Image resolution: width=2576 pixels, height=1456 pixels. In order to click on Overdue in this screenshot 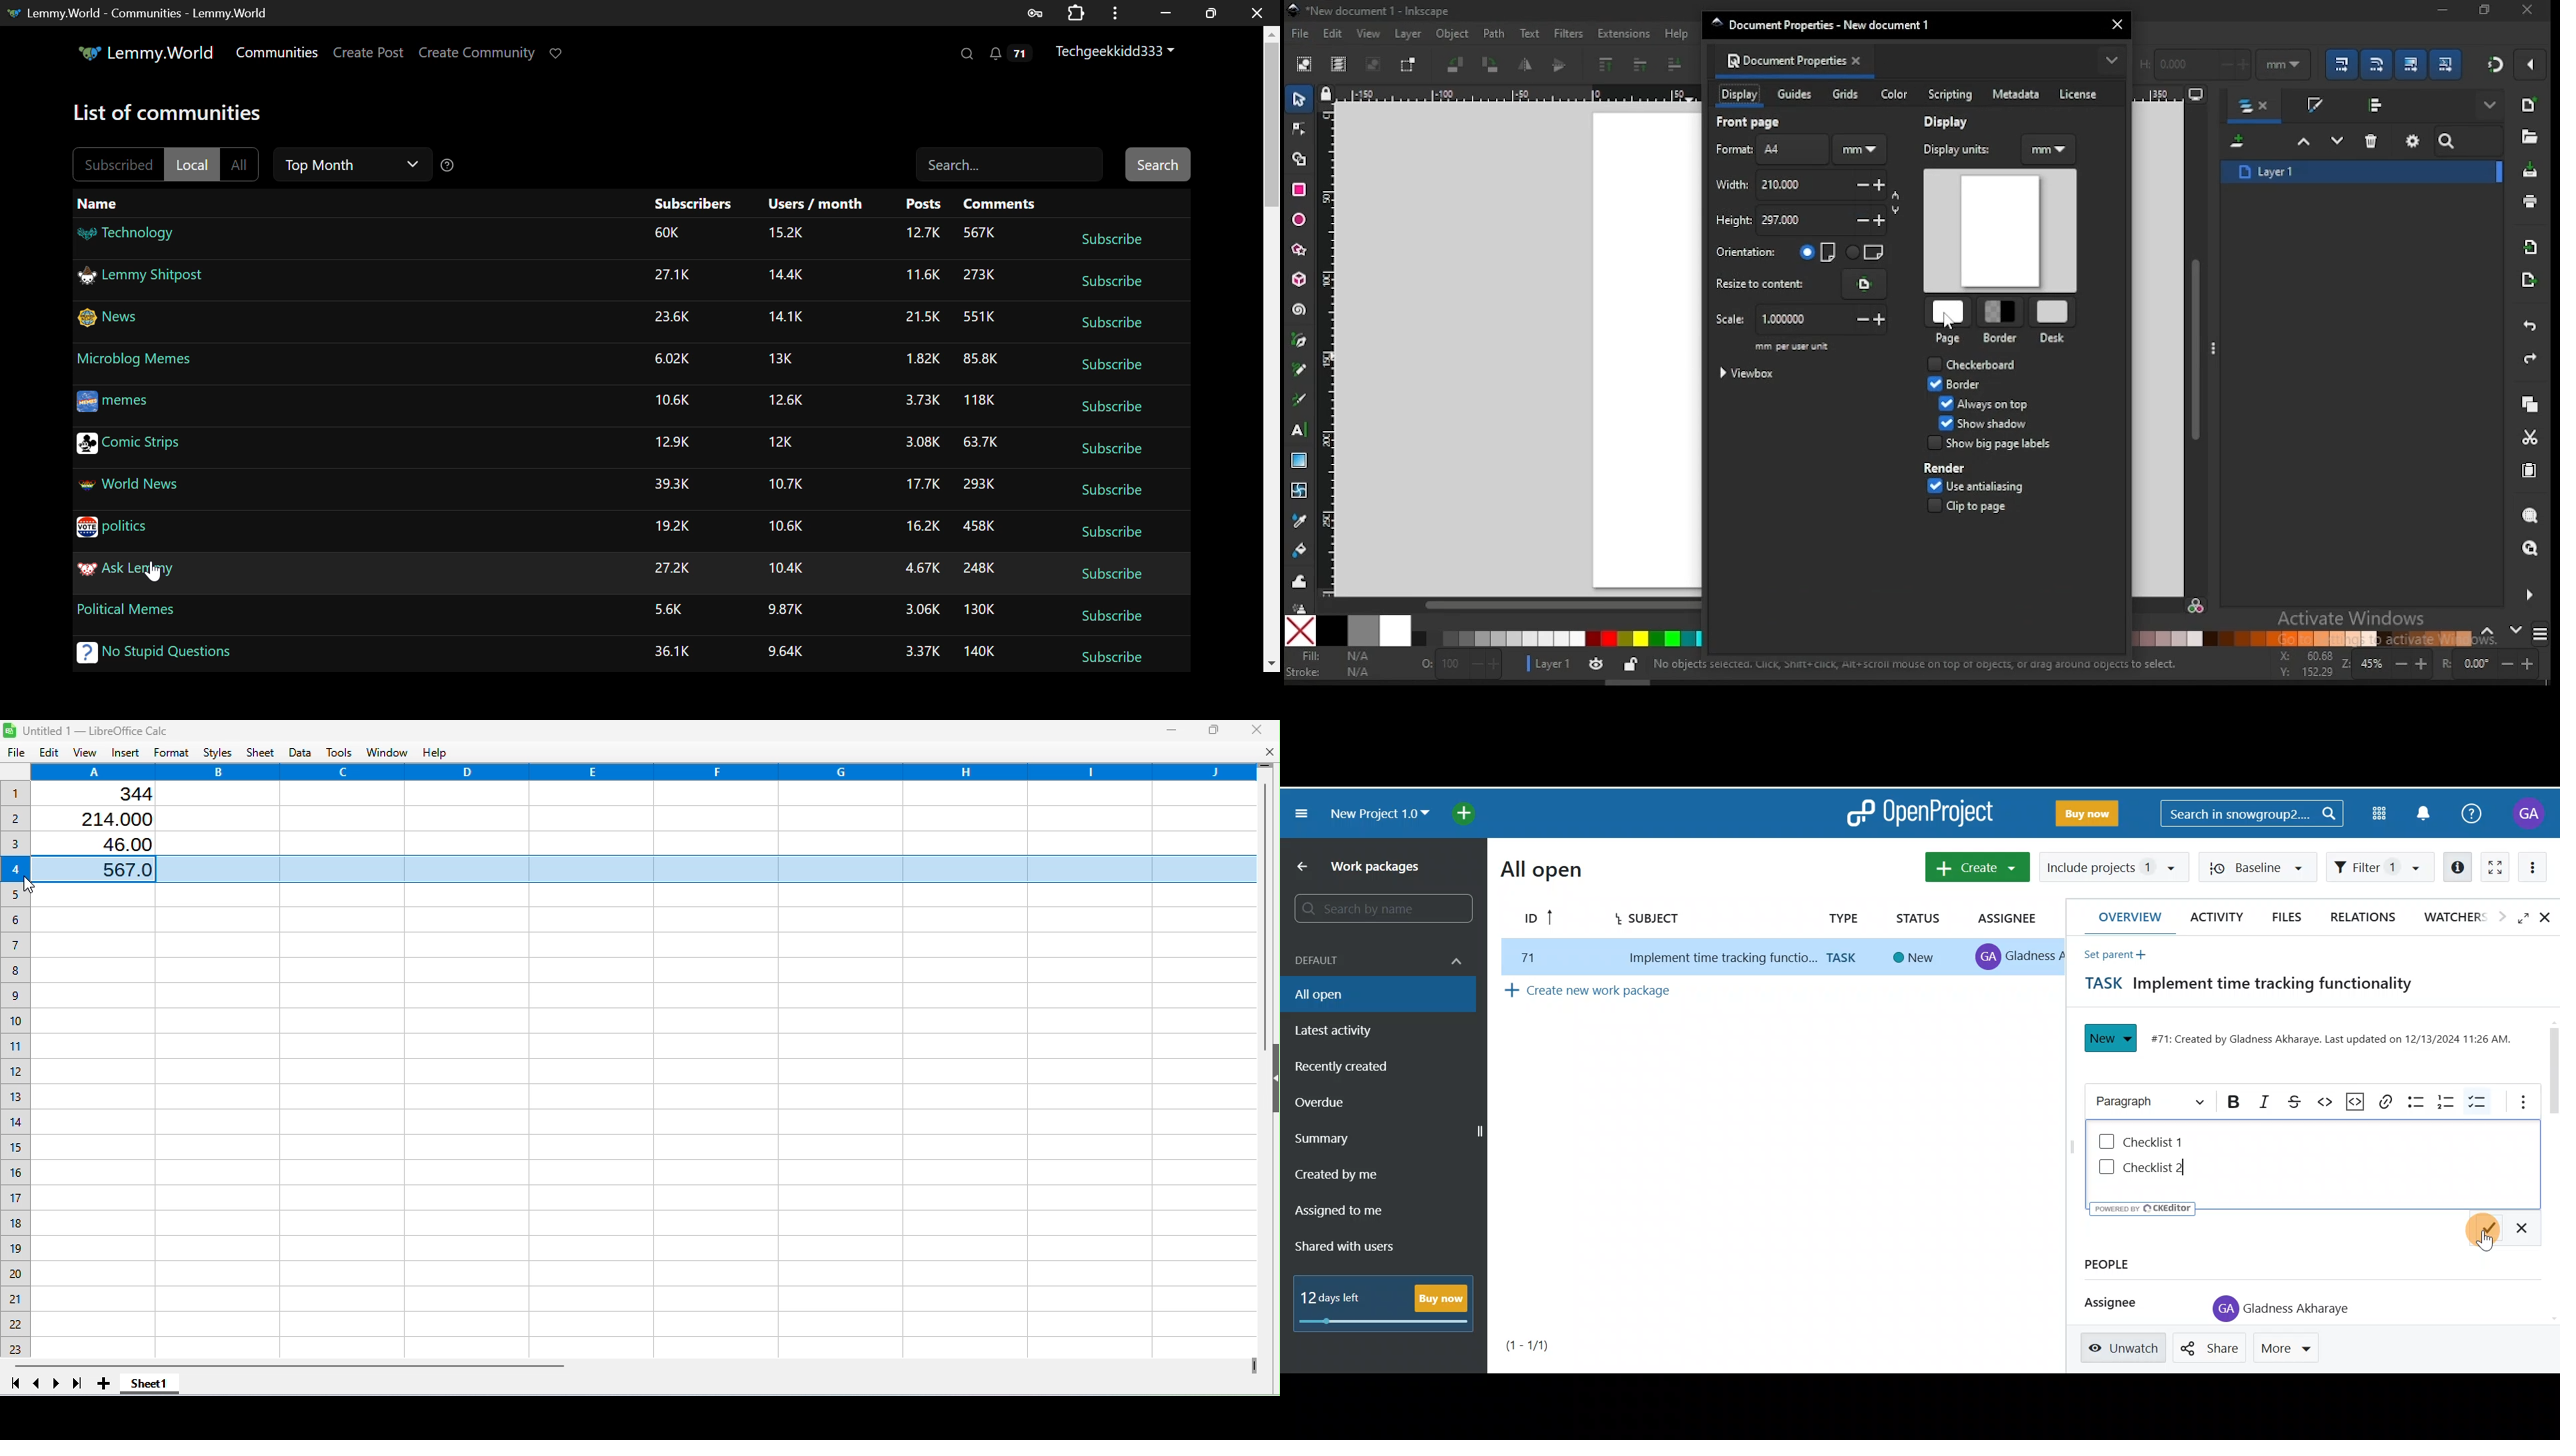, I will do `click(1336, 1101)`.